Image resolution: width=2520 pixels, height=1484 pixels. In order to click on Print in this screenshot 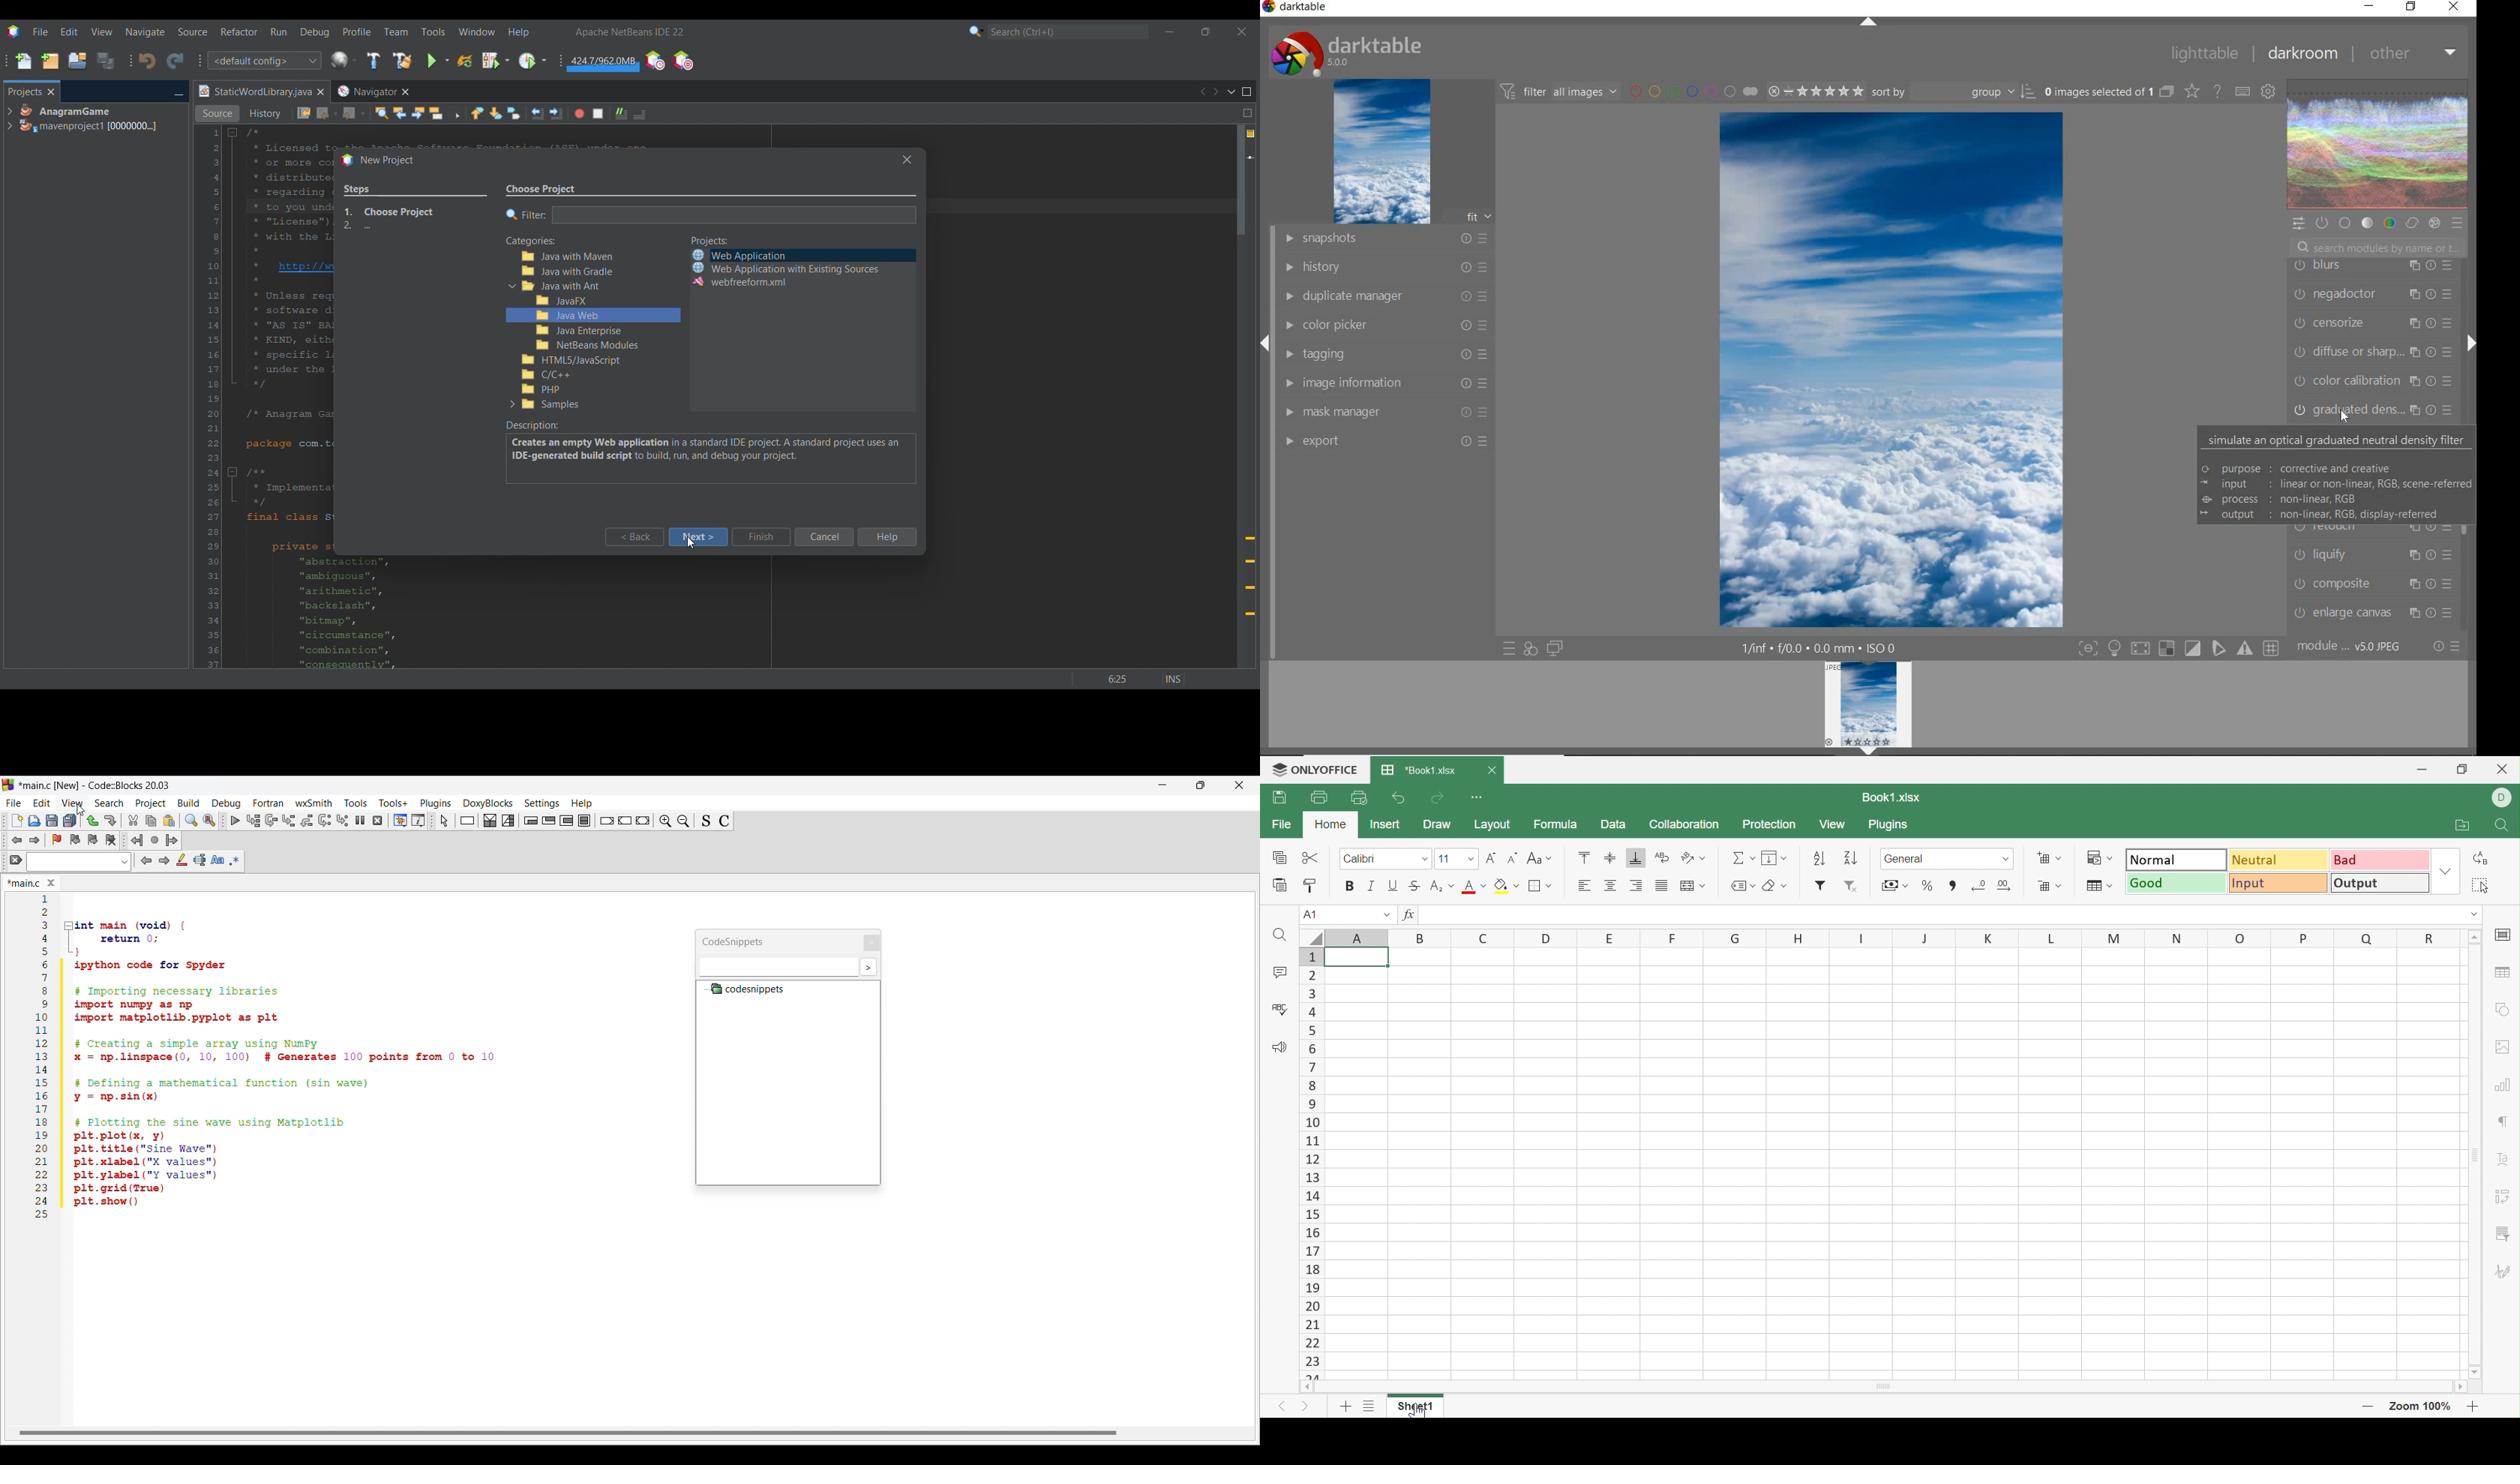, I will do `click(1319, 796)`.